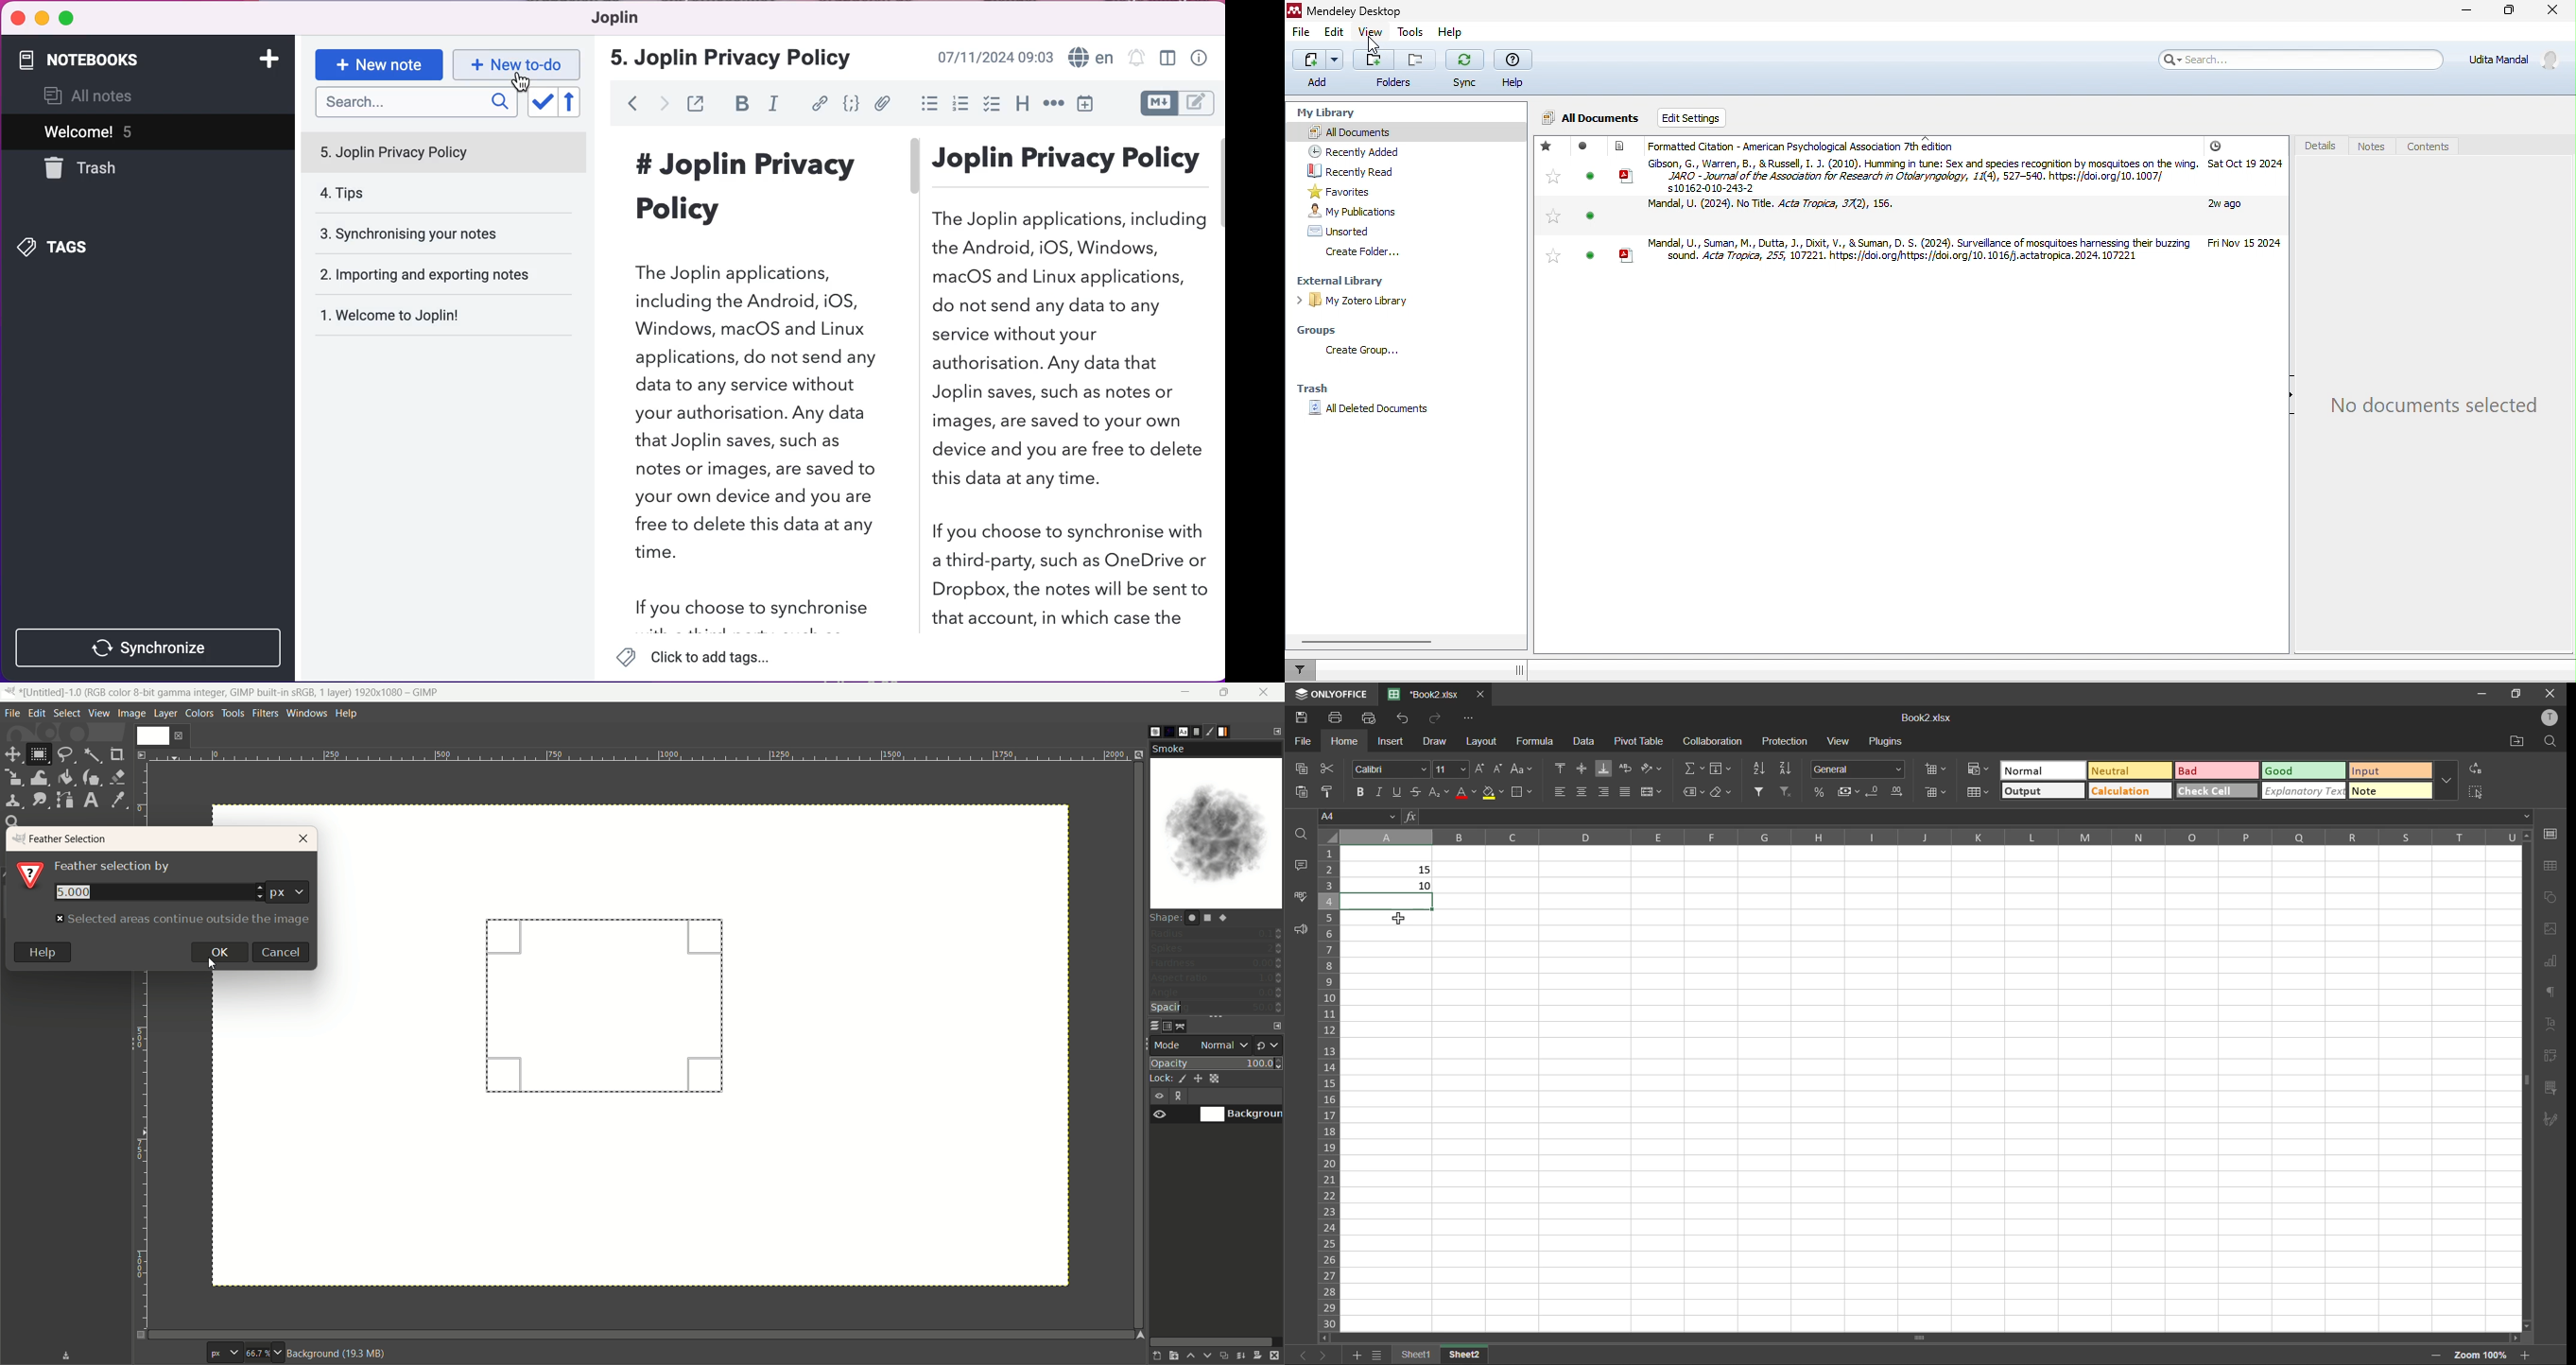 The height and width of the screenshot is (1372, 2576). What do you see at coordinates (71, 20) in the screenshot?
I see `maximize` at bounding box center [71, 20].